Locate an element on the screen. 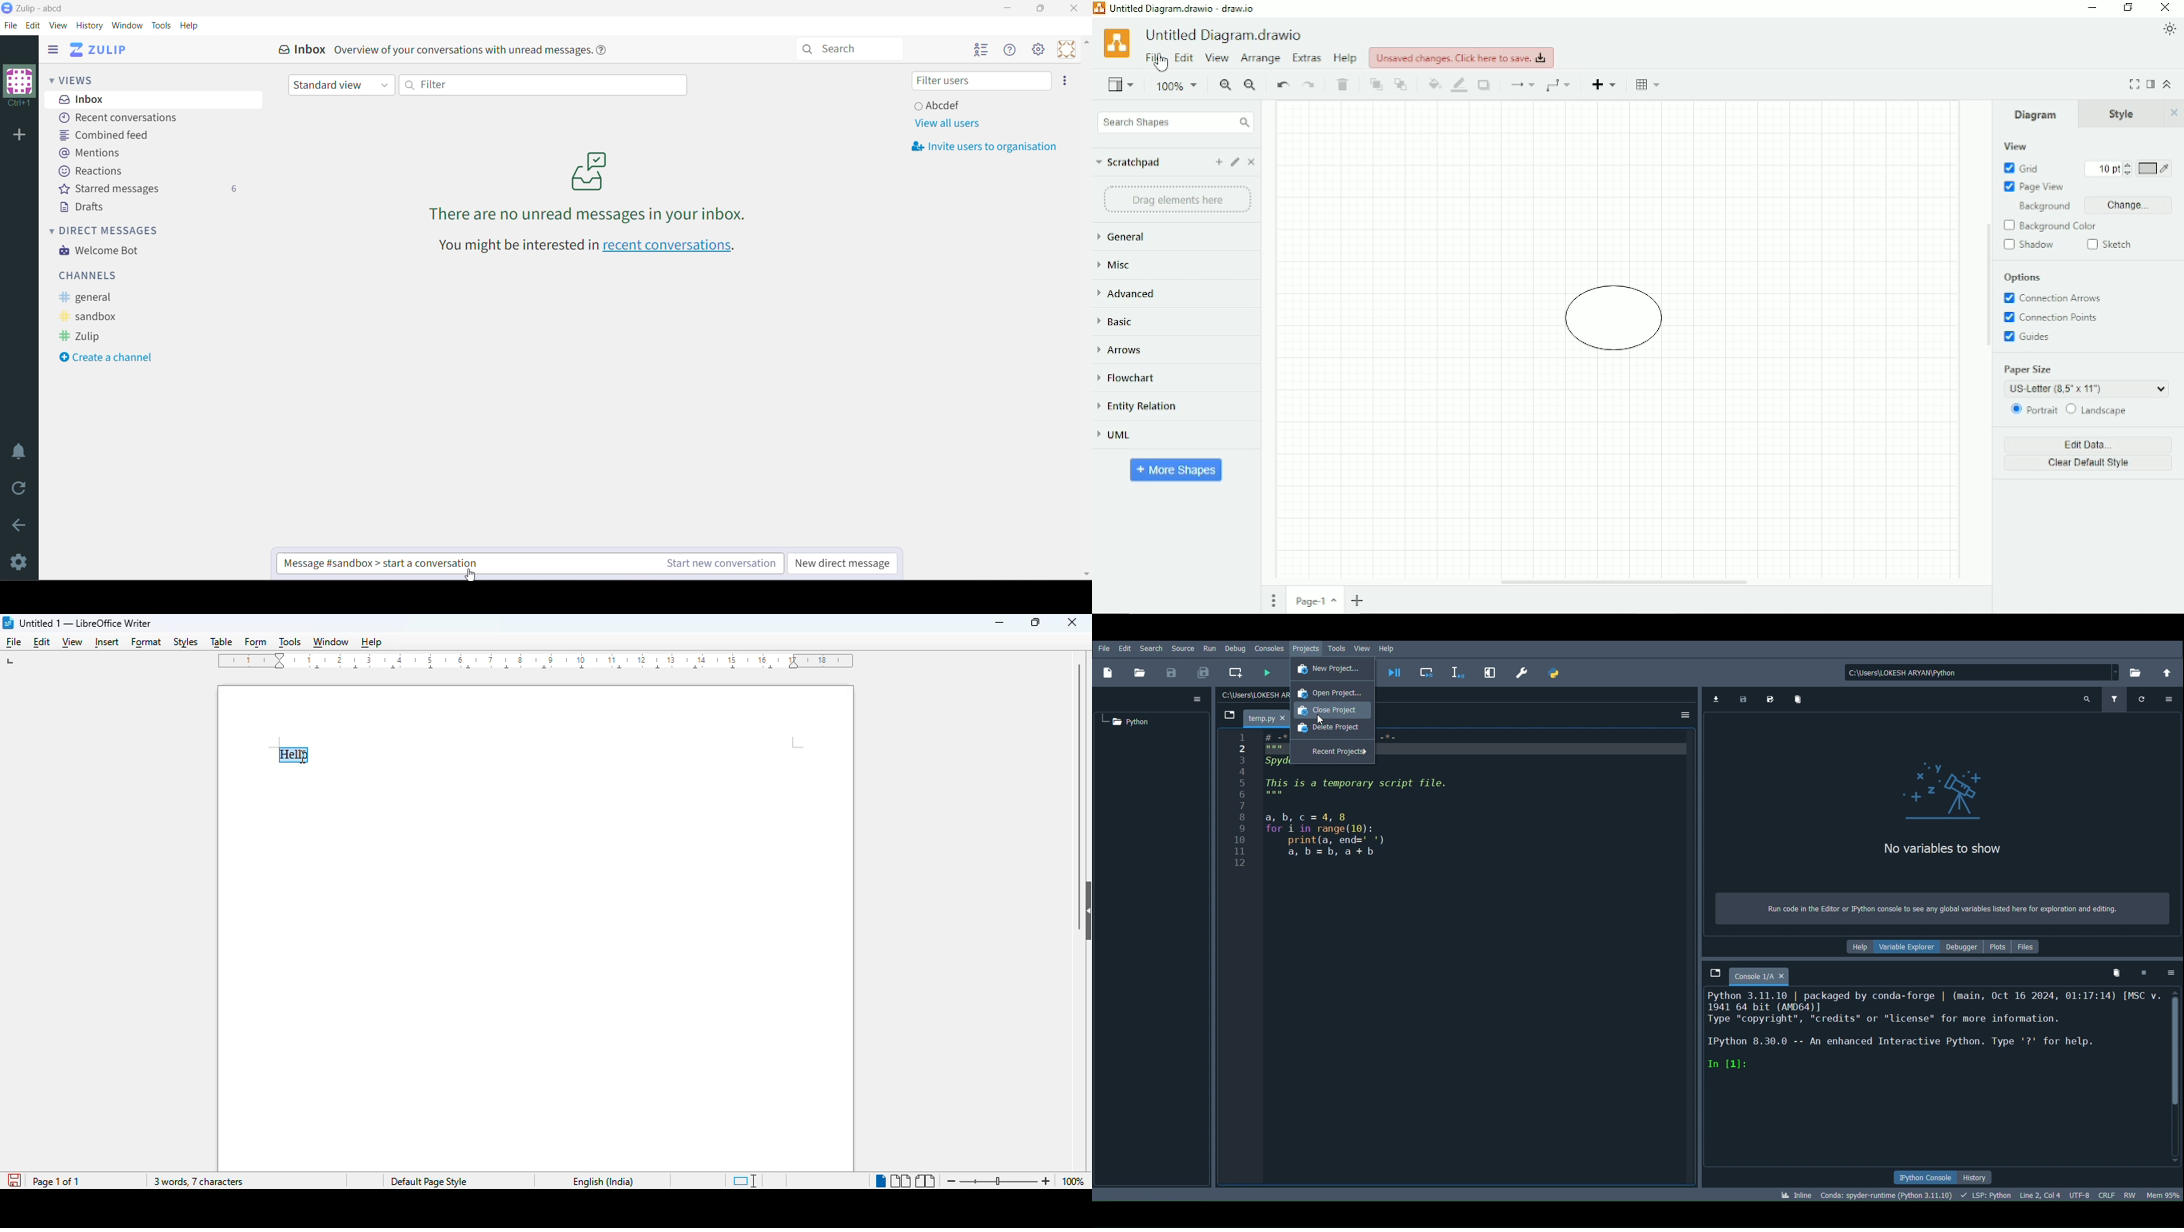 This screenshot has height=1232, width=2184. single-page view is located at coordinates (880, 1182).